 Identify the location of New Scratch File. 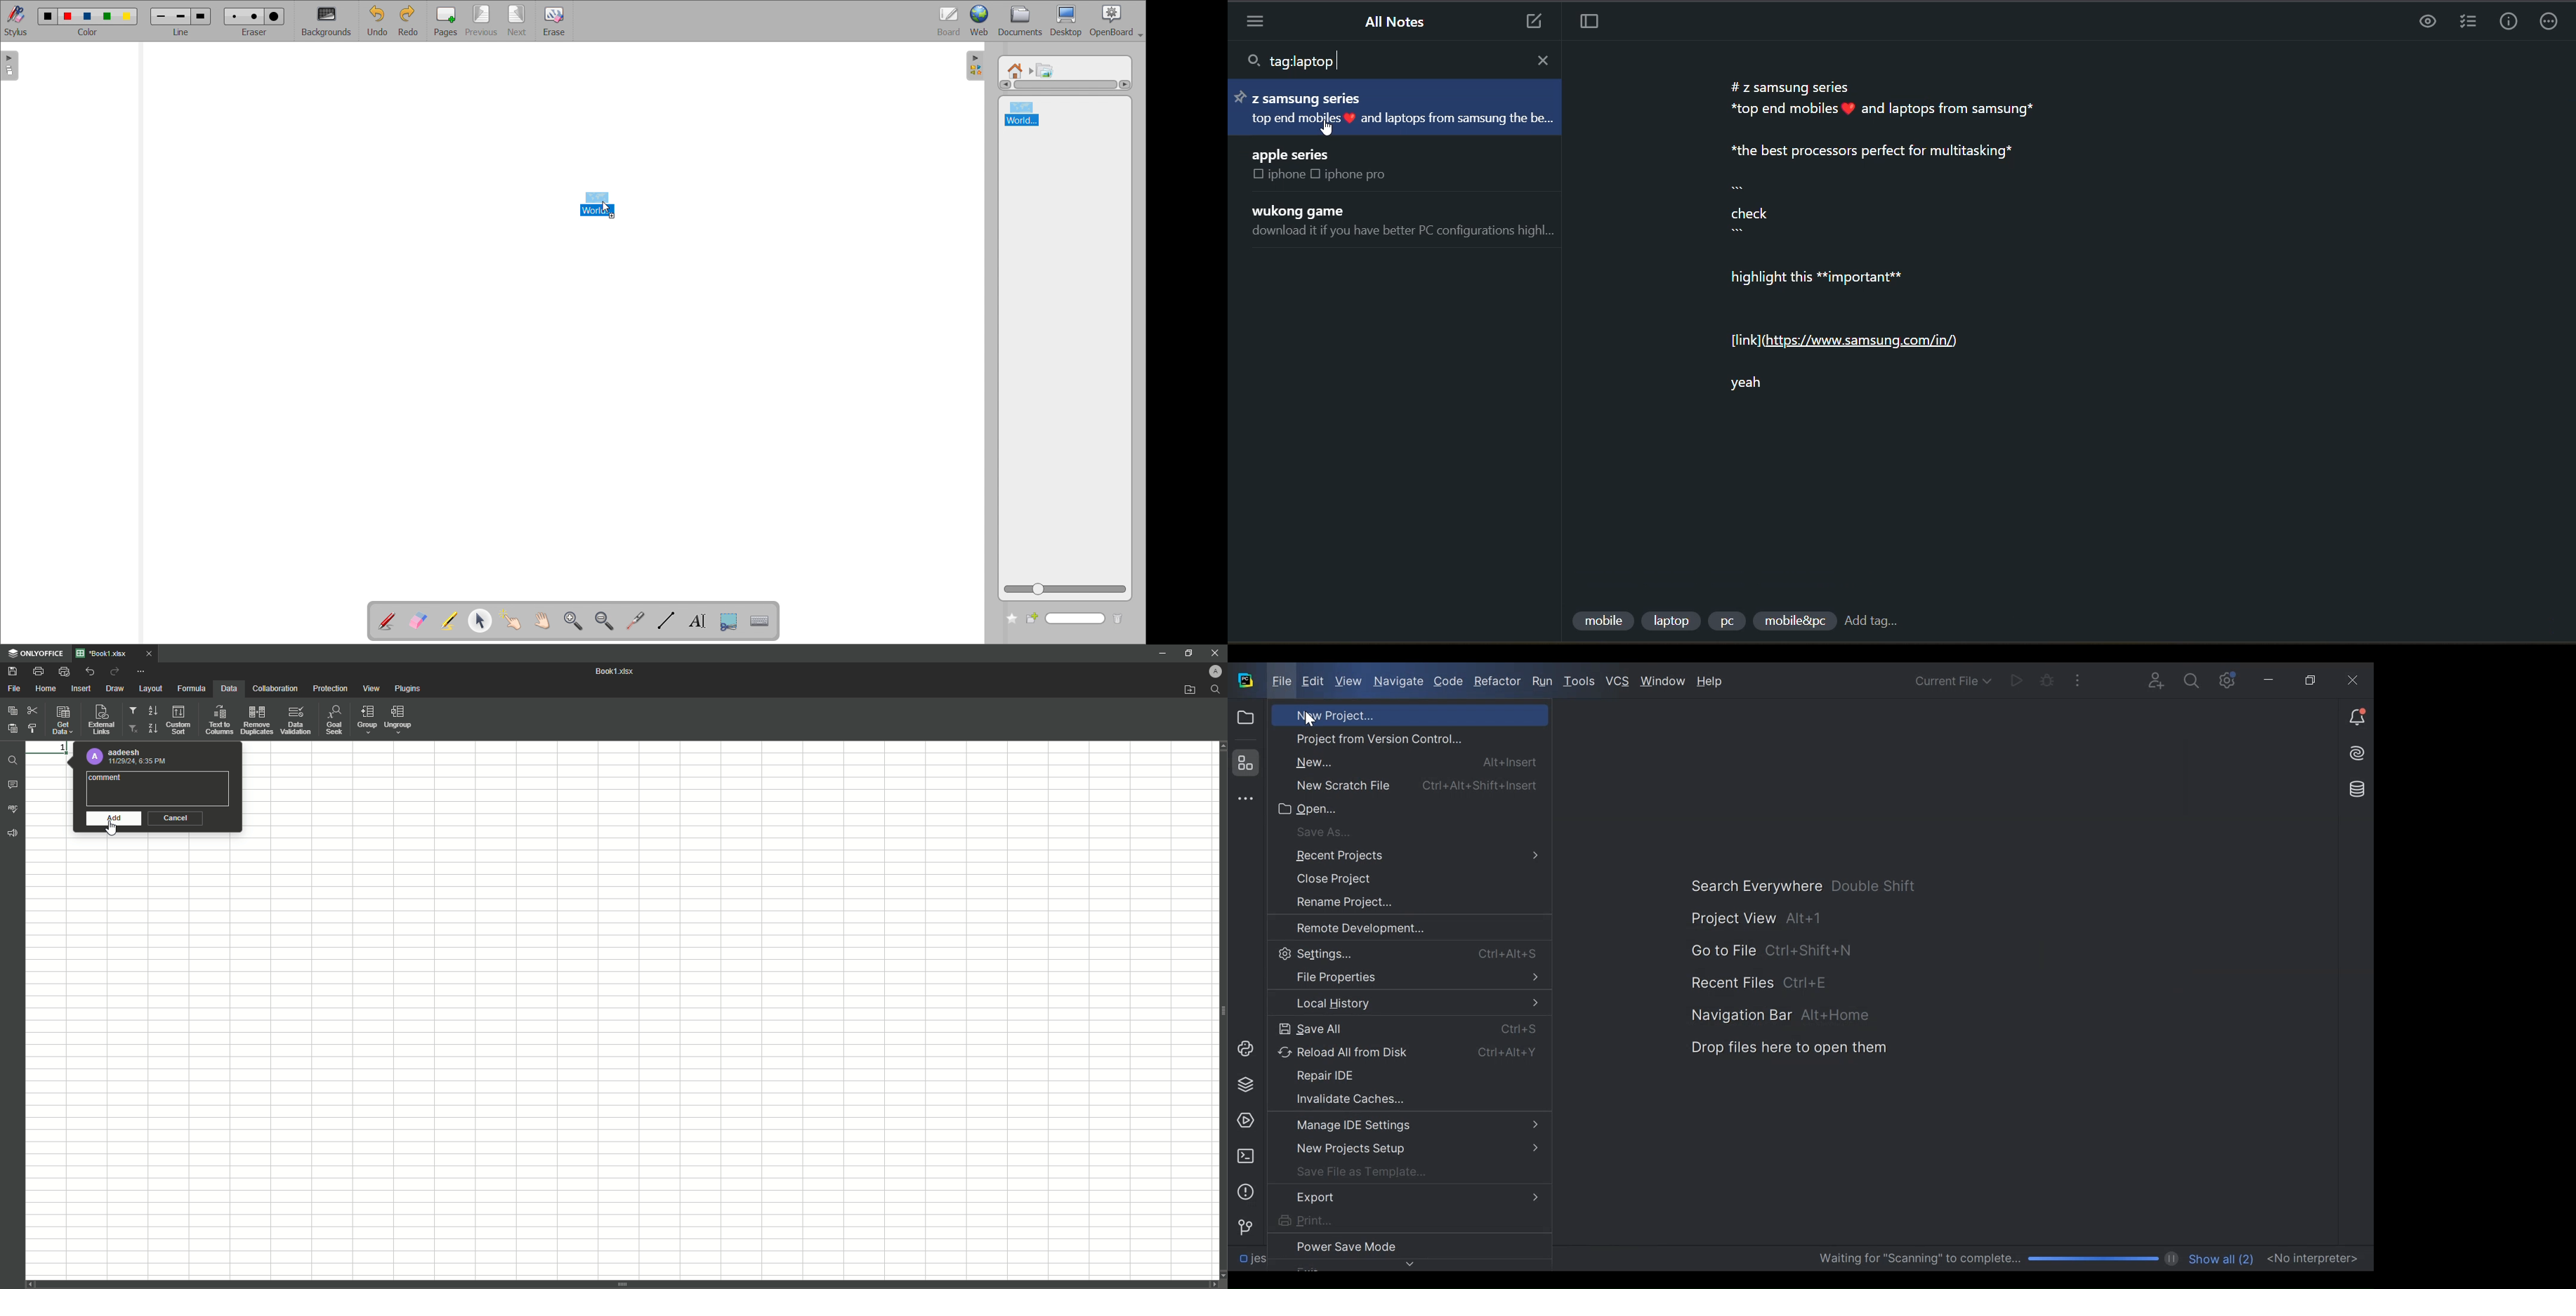
(1407, 784).